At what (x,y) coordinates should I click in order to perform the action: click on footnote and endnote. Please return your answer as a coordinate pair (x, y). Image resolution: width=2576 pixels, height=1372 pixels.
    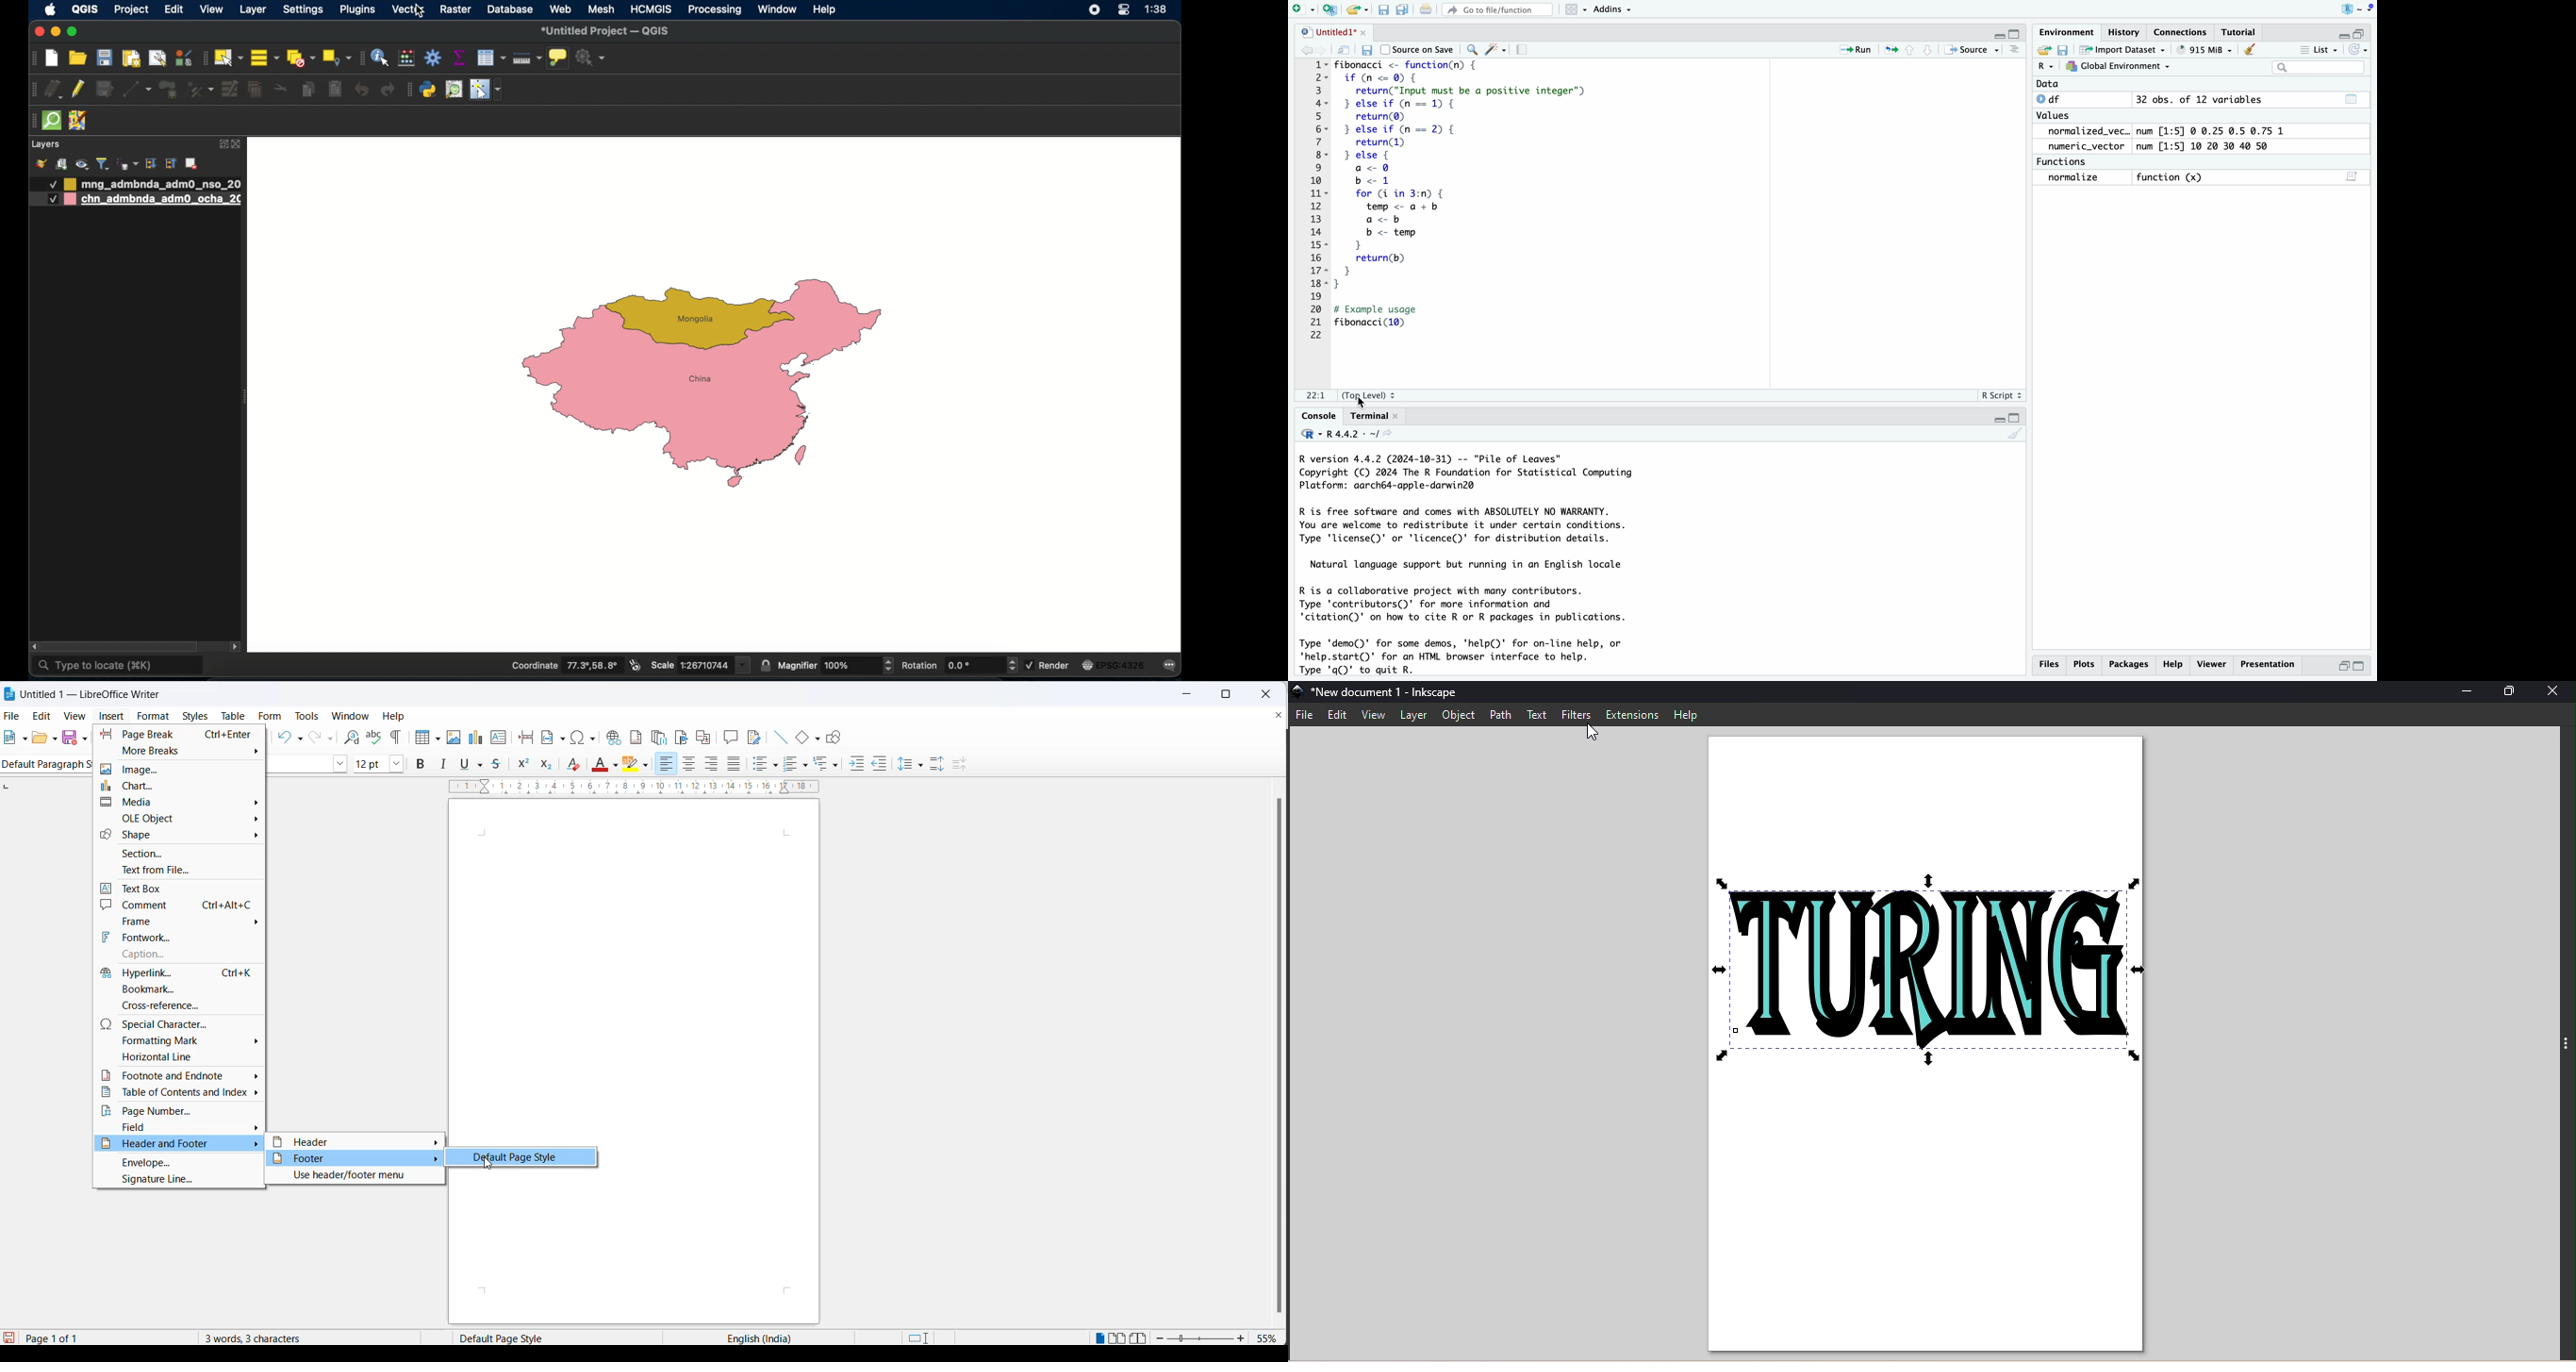
    Looking at the image, I should click on (182, 1076).